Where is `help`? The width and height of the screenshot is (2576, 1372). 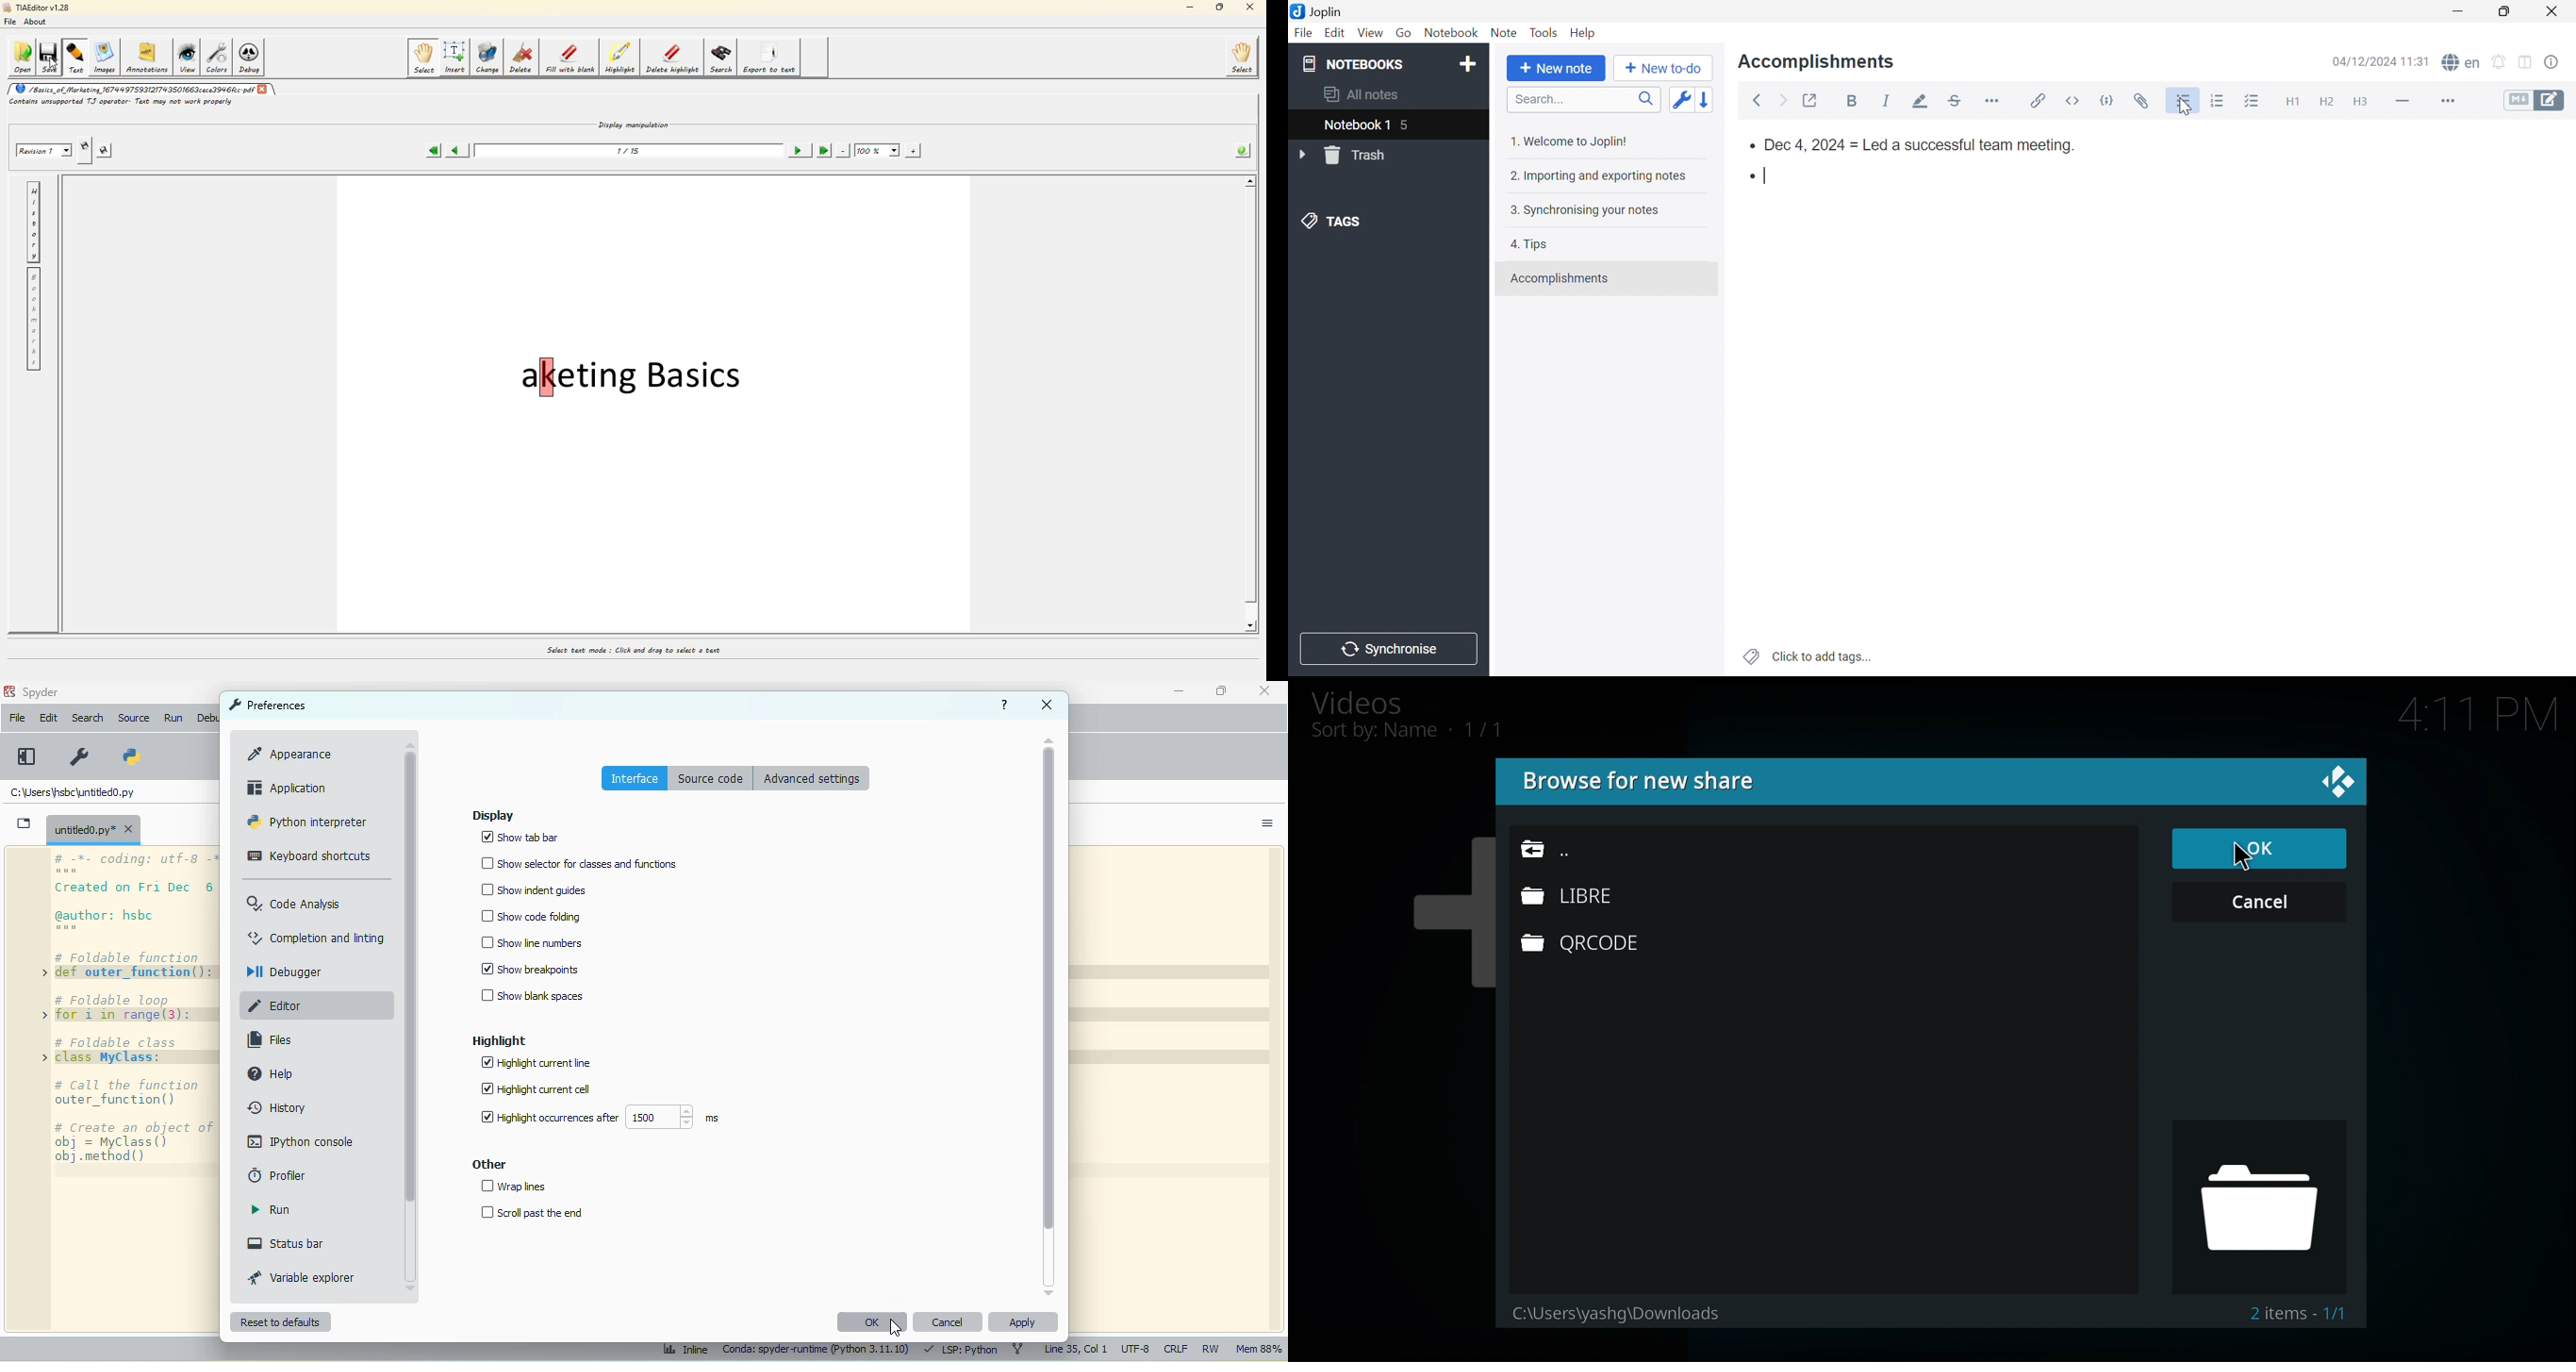
help is located at coordinates (271, 1073).